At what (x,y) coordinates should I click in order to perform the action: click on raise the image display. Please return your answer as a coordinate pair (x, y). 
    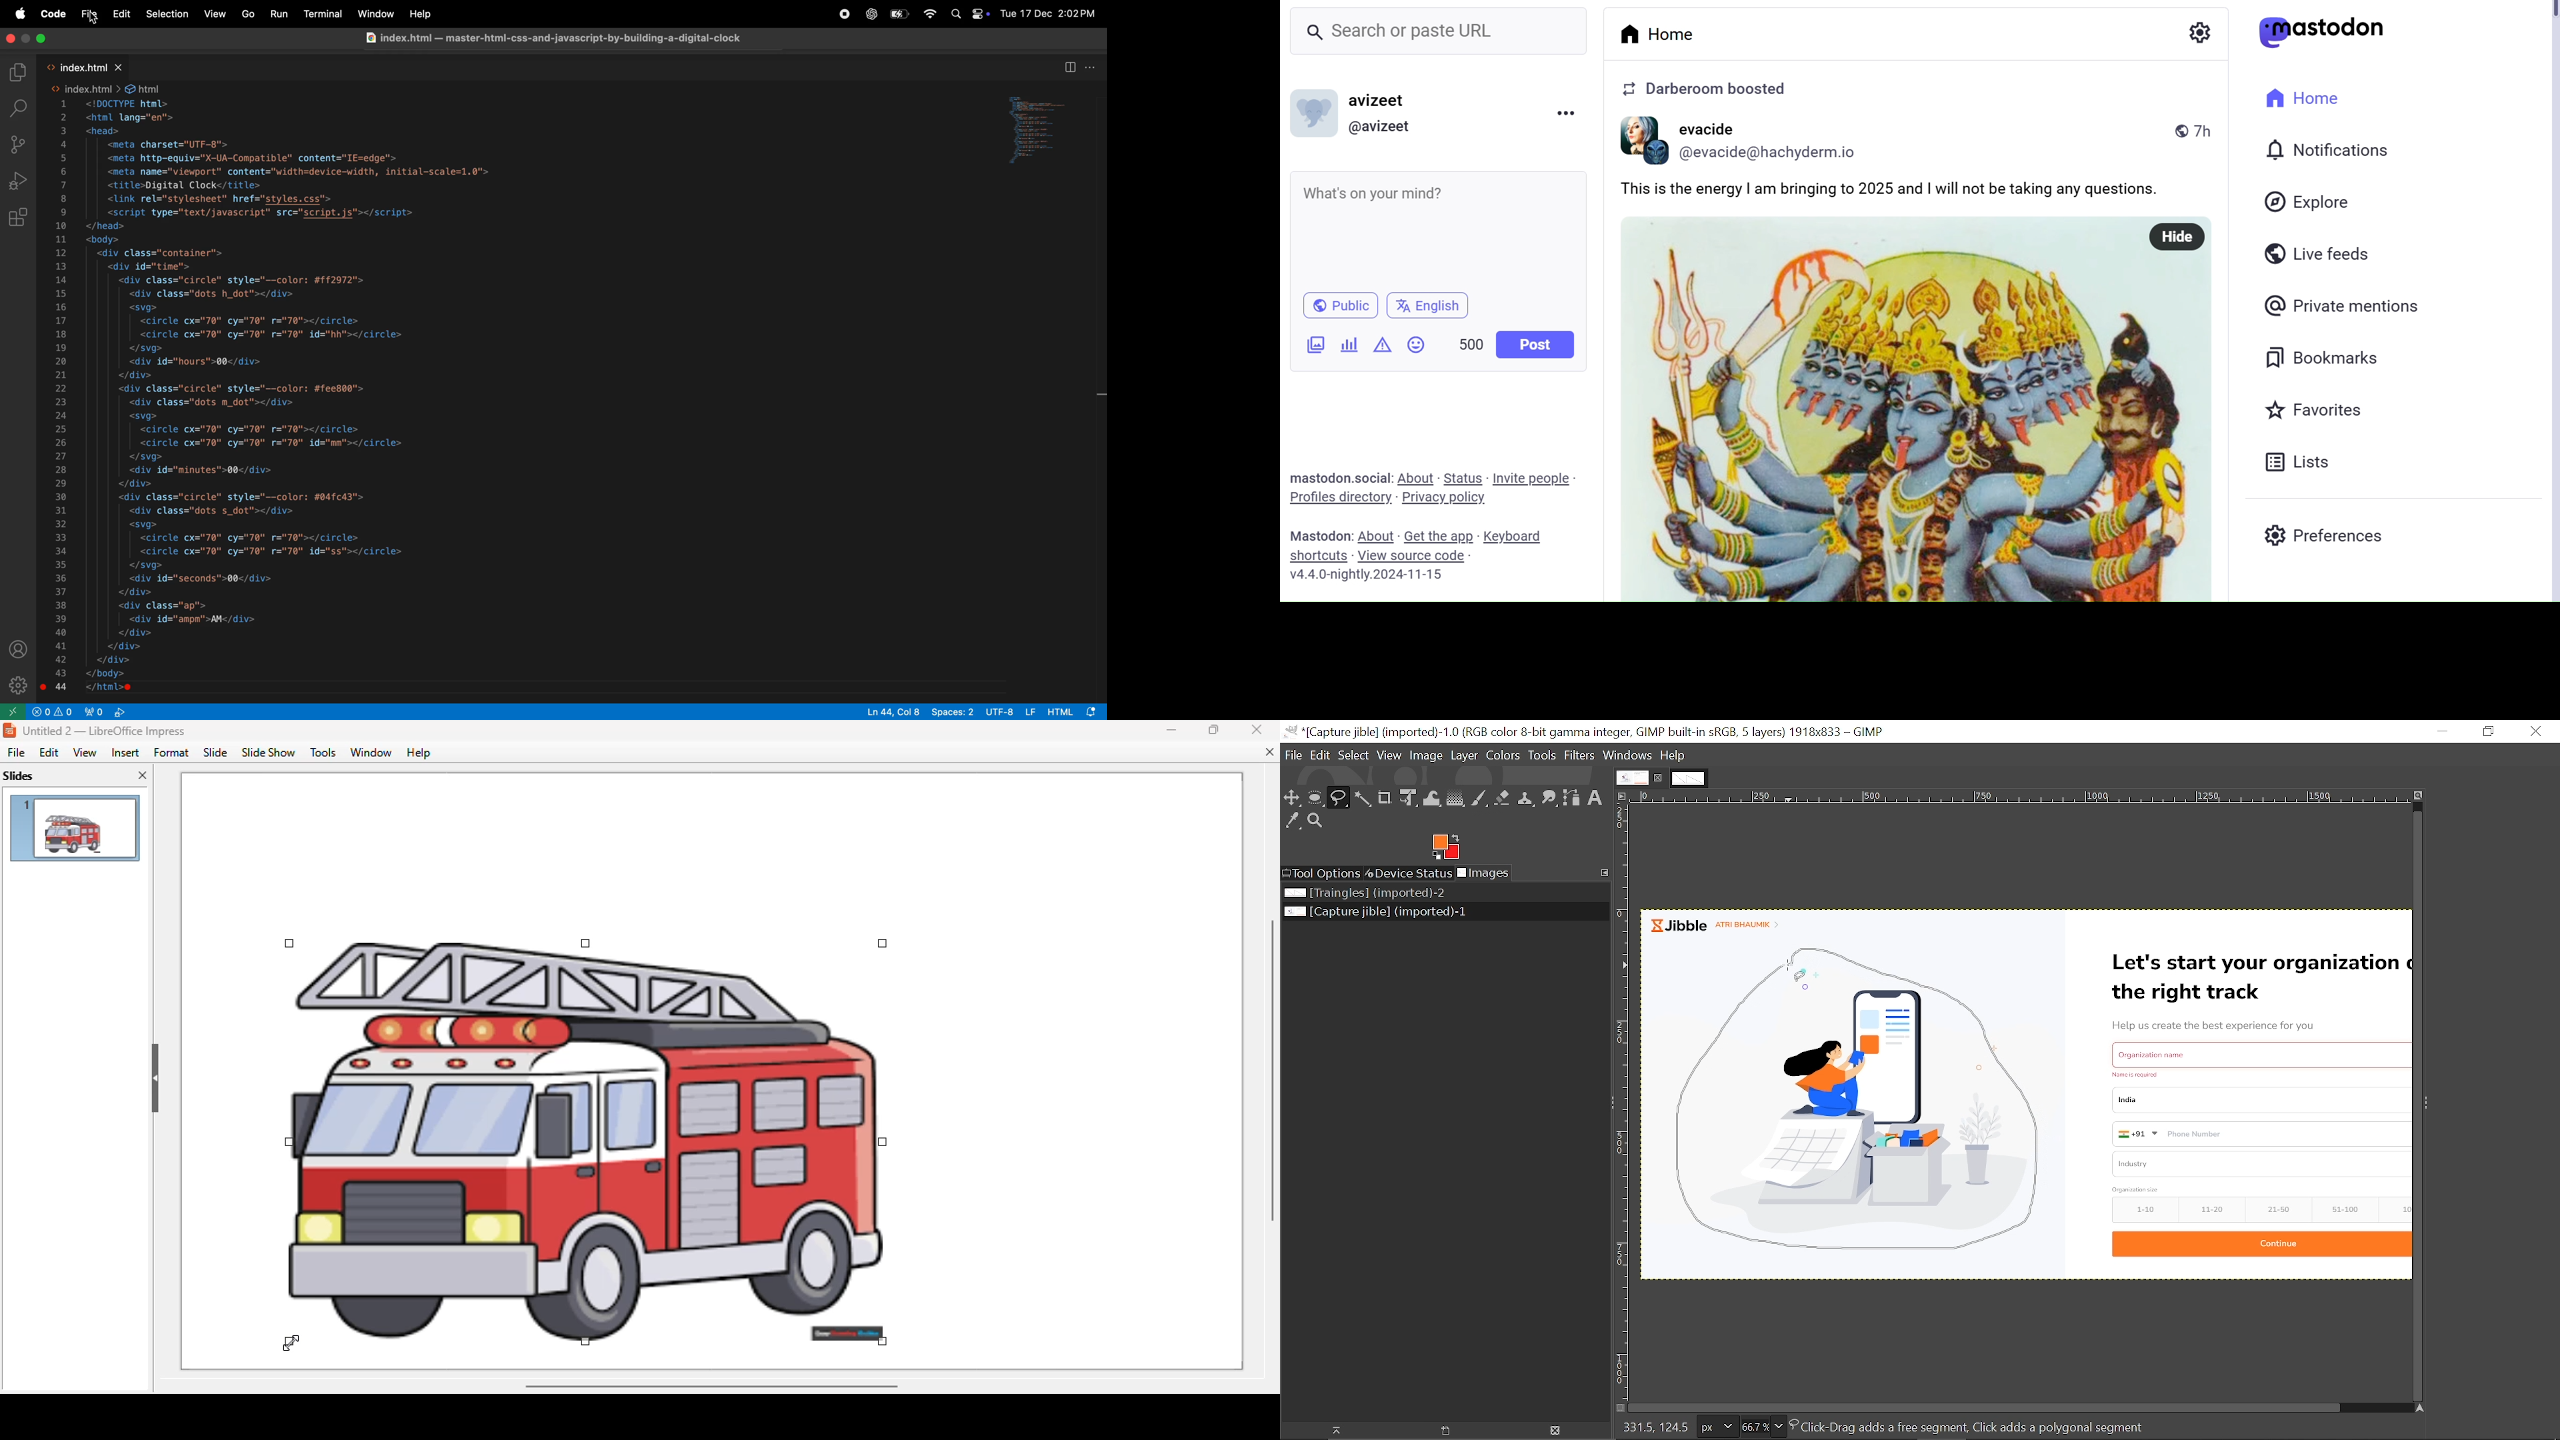
    Looking at the image, I should click on (1331, 1430).